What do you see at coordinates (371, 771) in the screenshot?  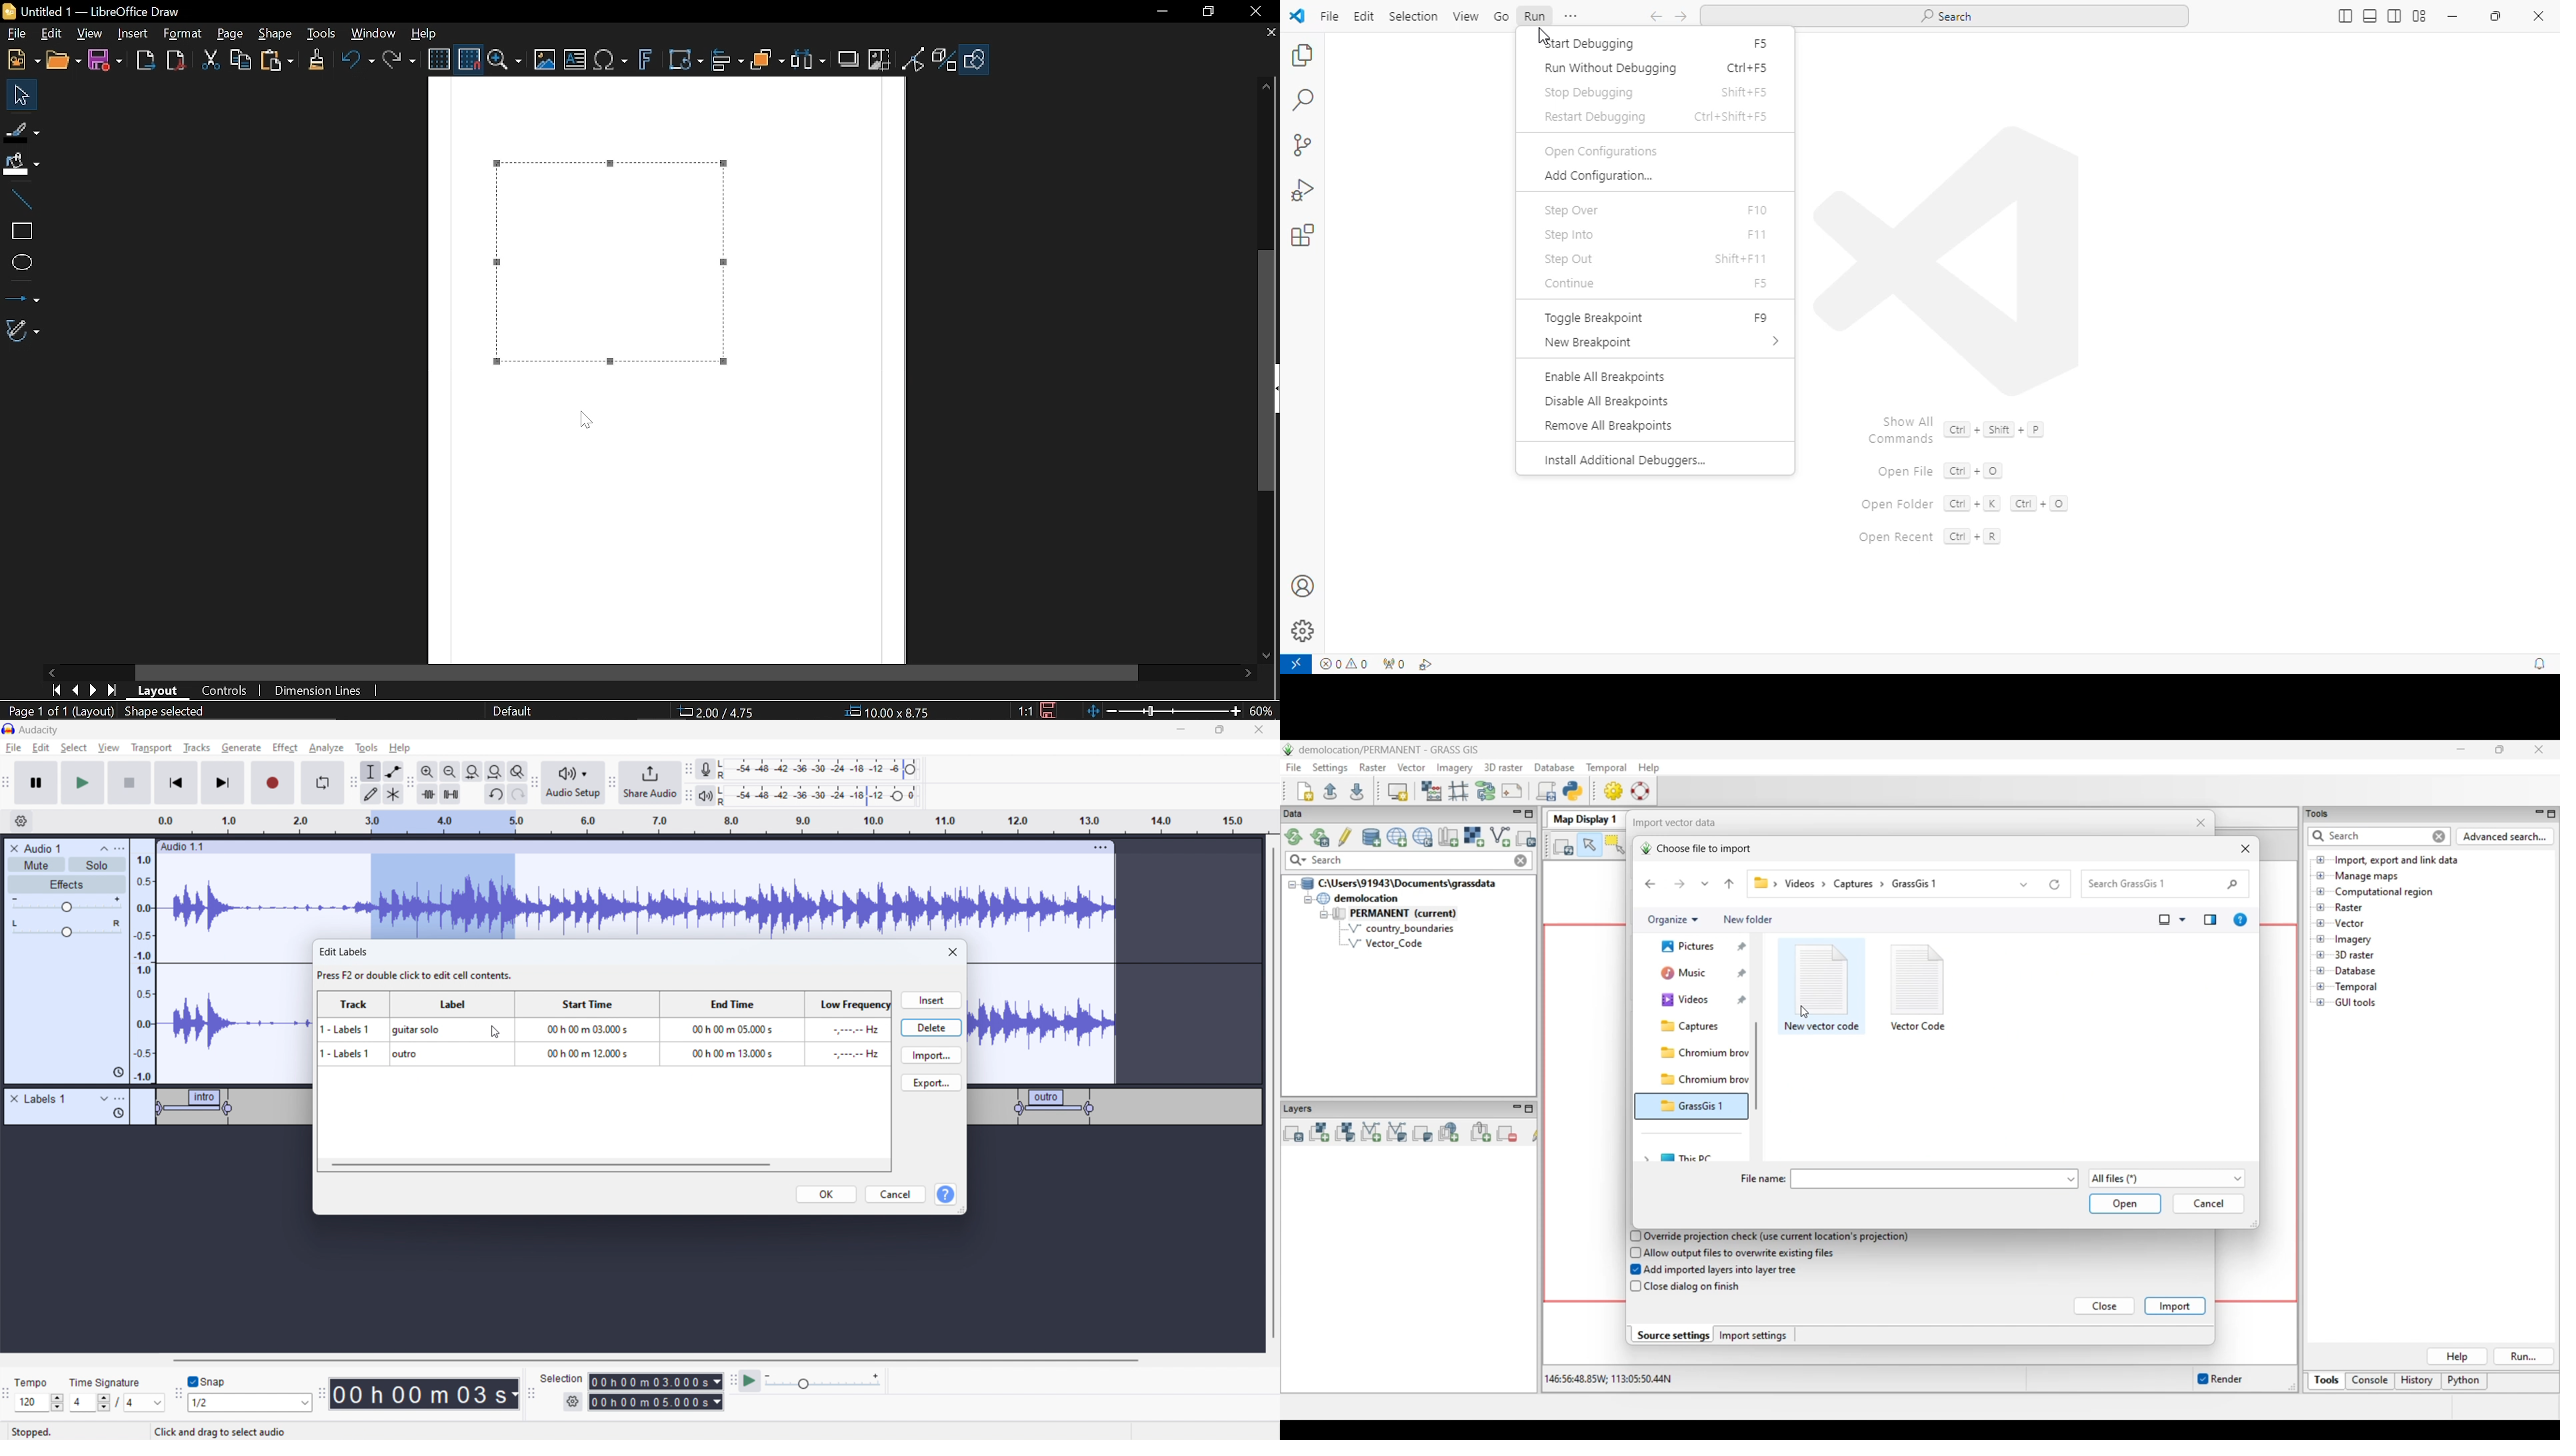 I see `selection tool` at bounding box center [371, 771].